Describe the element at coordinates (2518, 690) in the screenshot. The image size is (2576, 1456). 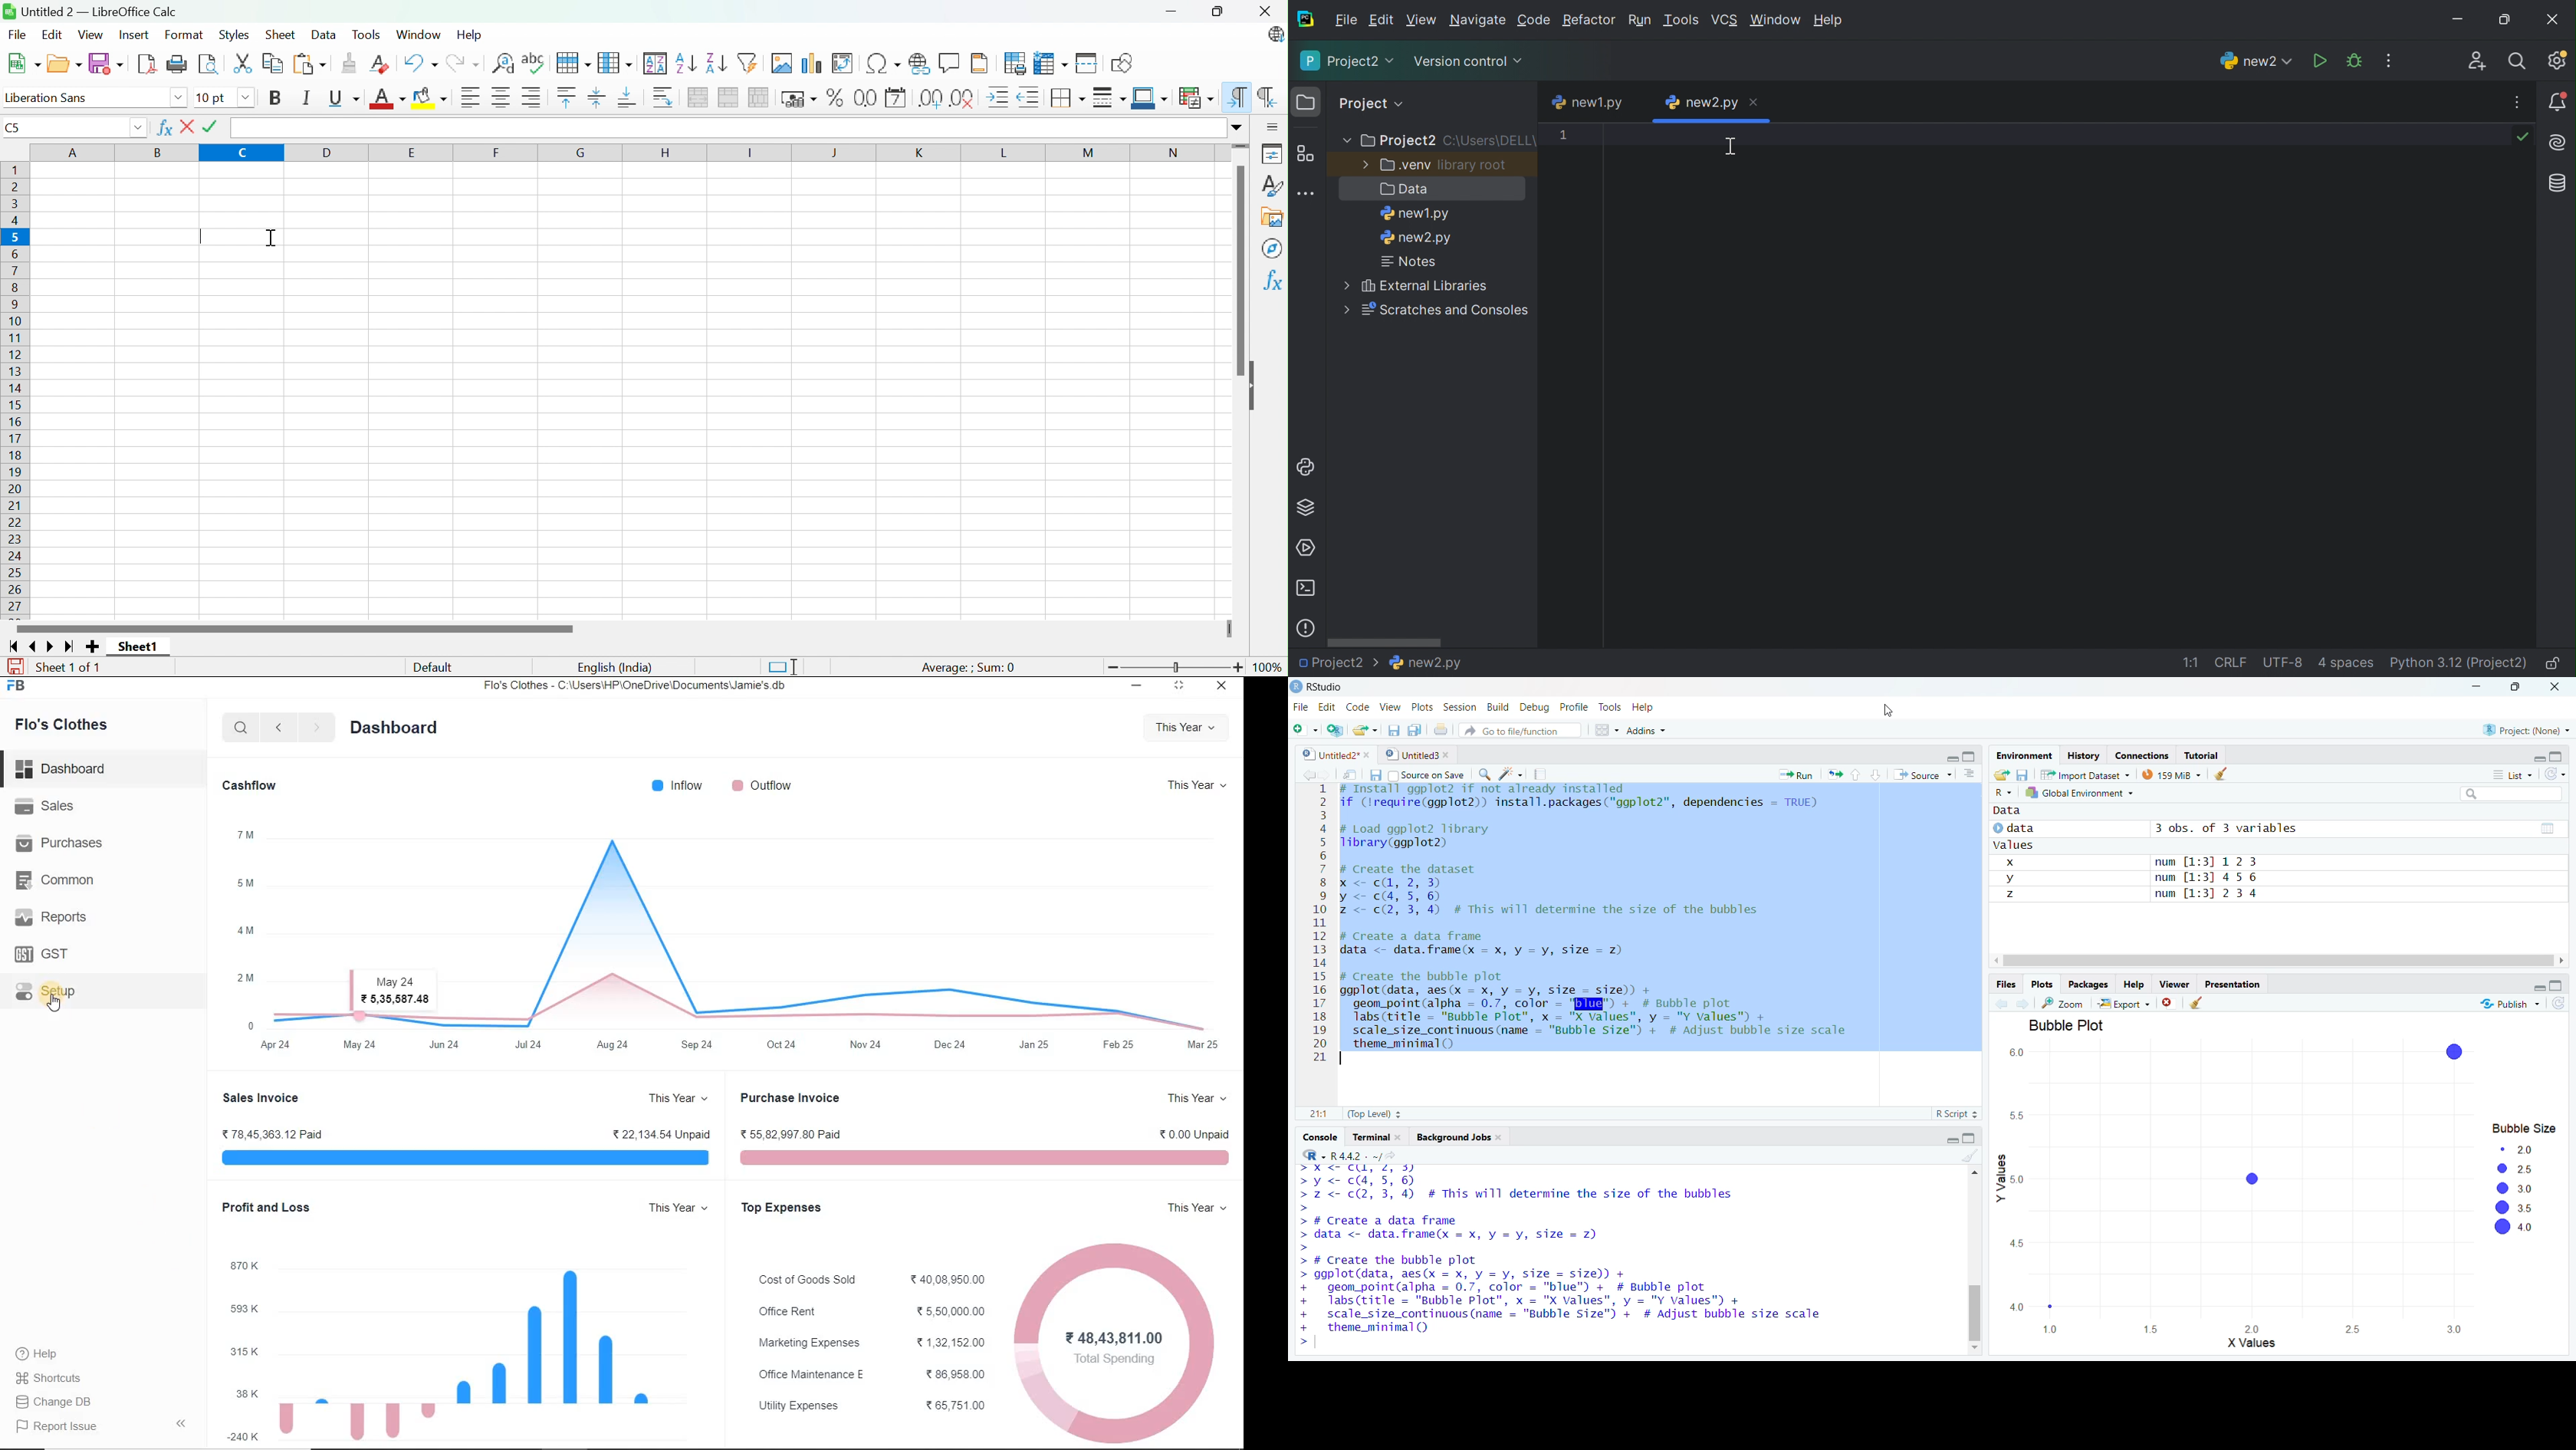
I see `maximize` at that location.